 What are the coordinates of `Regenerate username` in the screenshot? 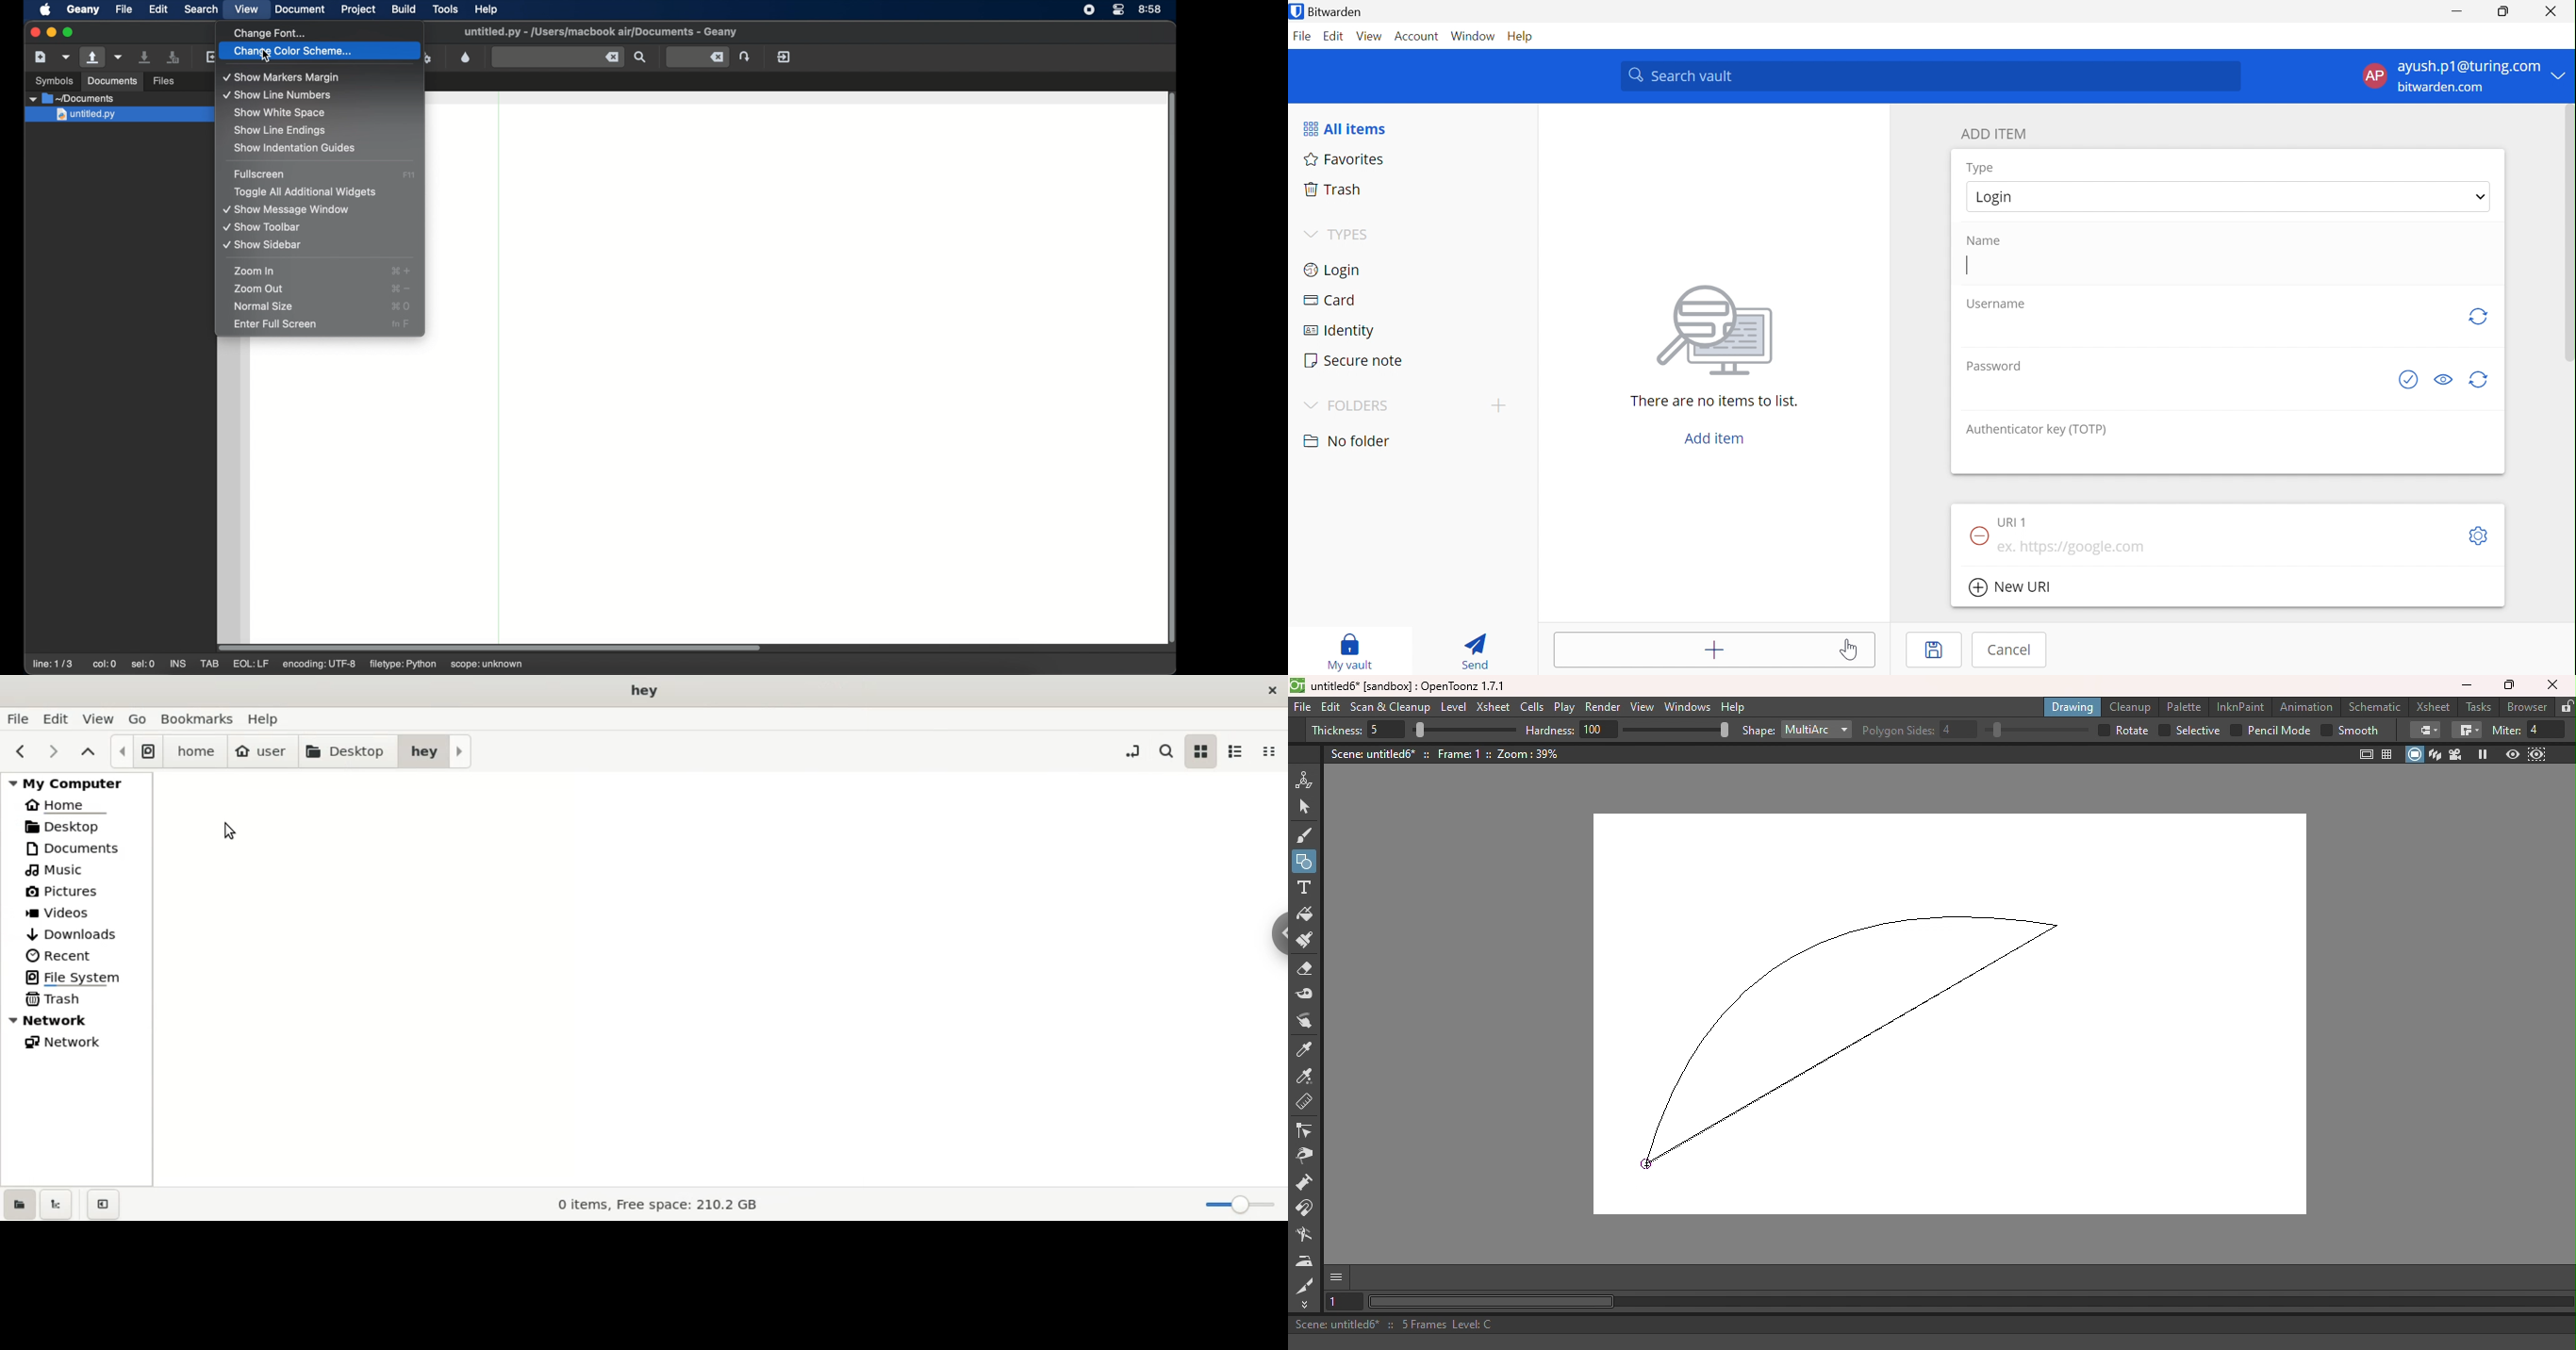 It's located at (2477, 317).